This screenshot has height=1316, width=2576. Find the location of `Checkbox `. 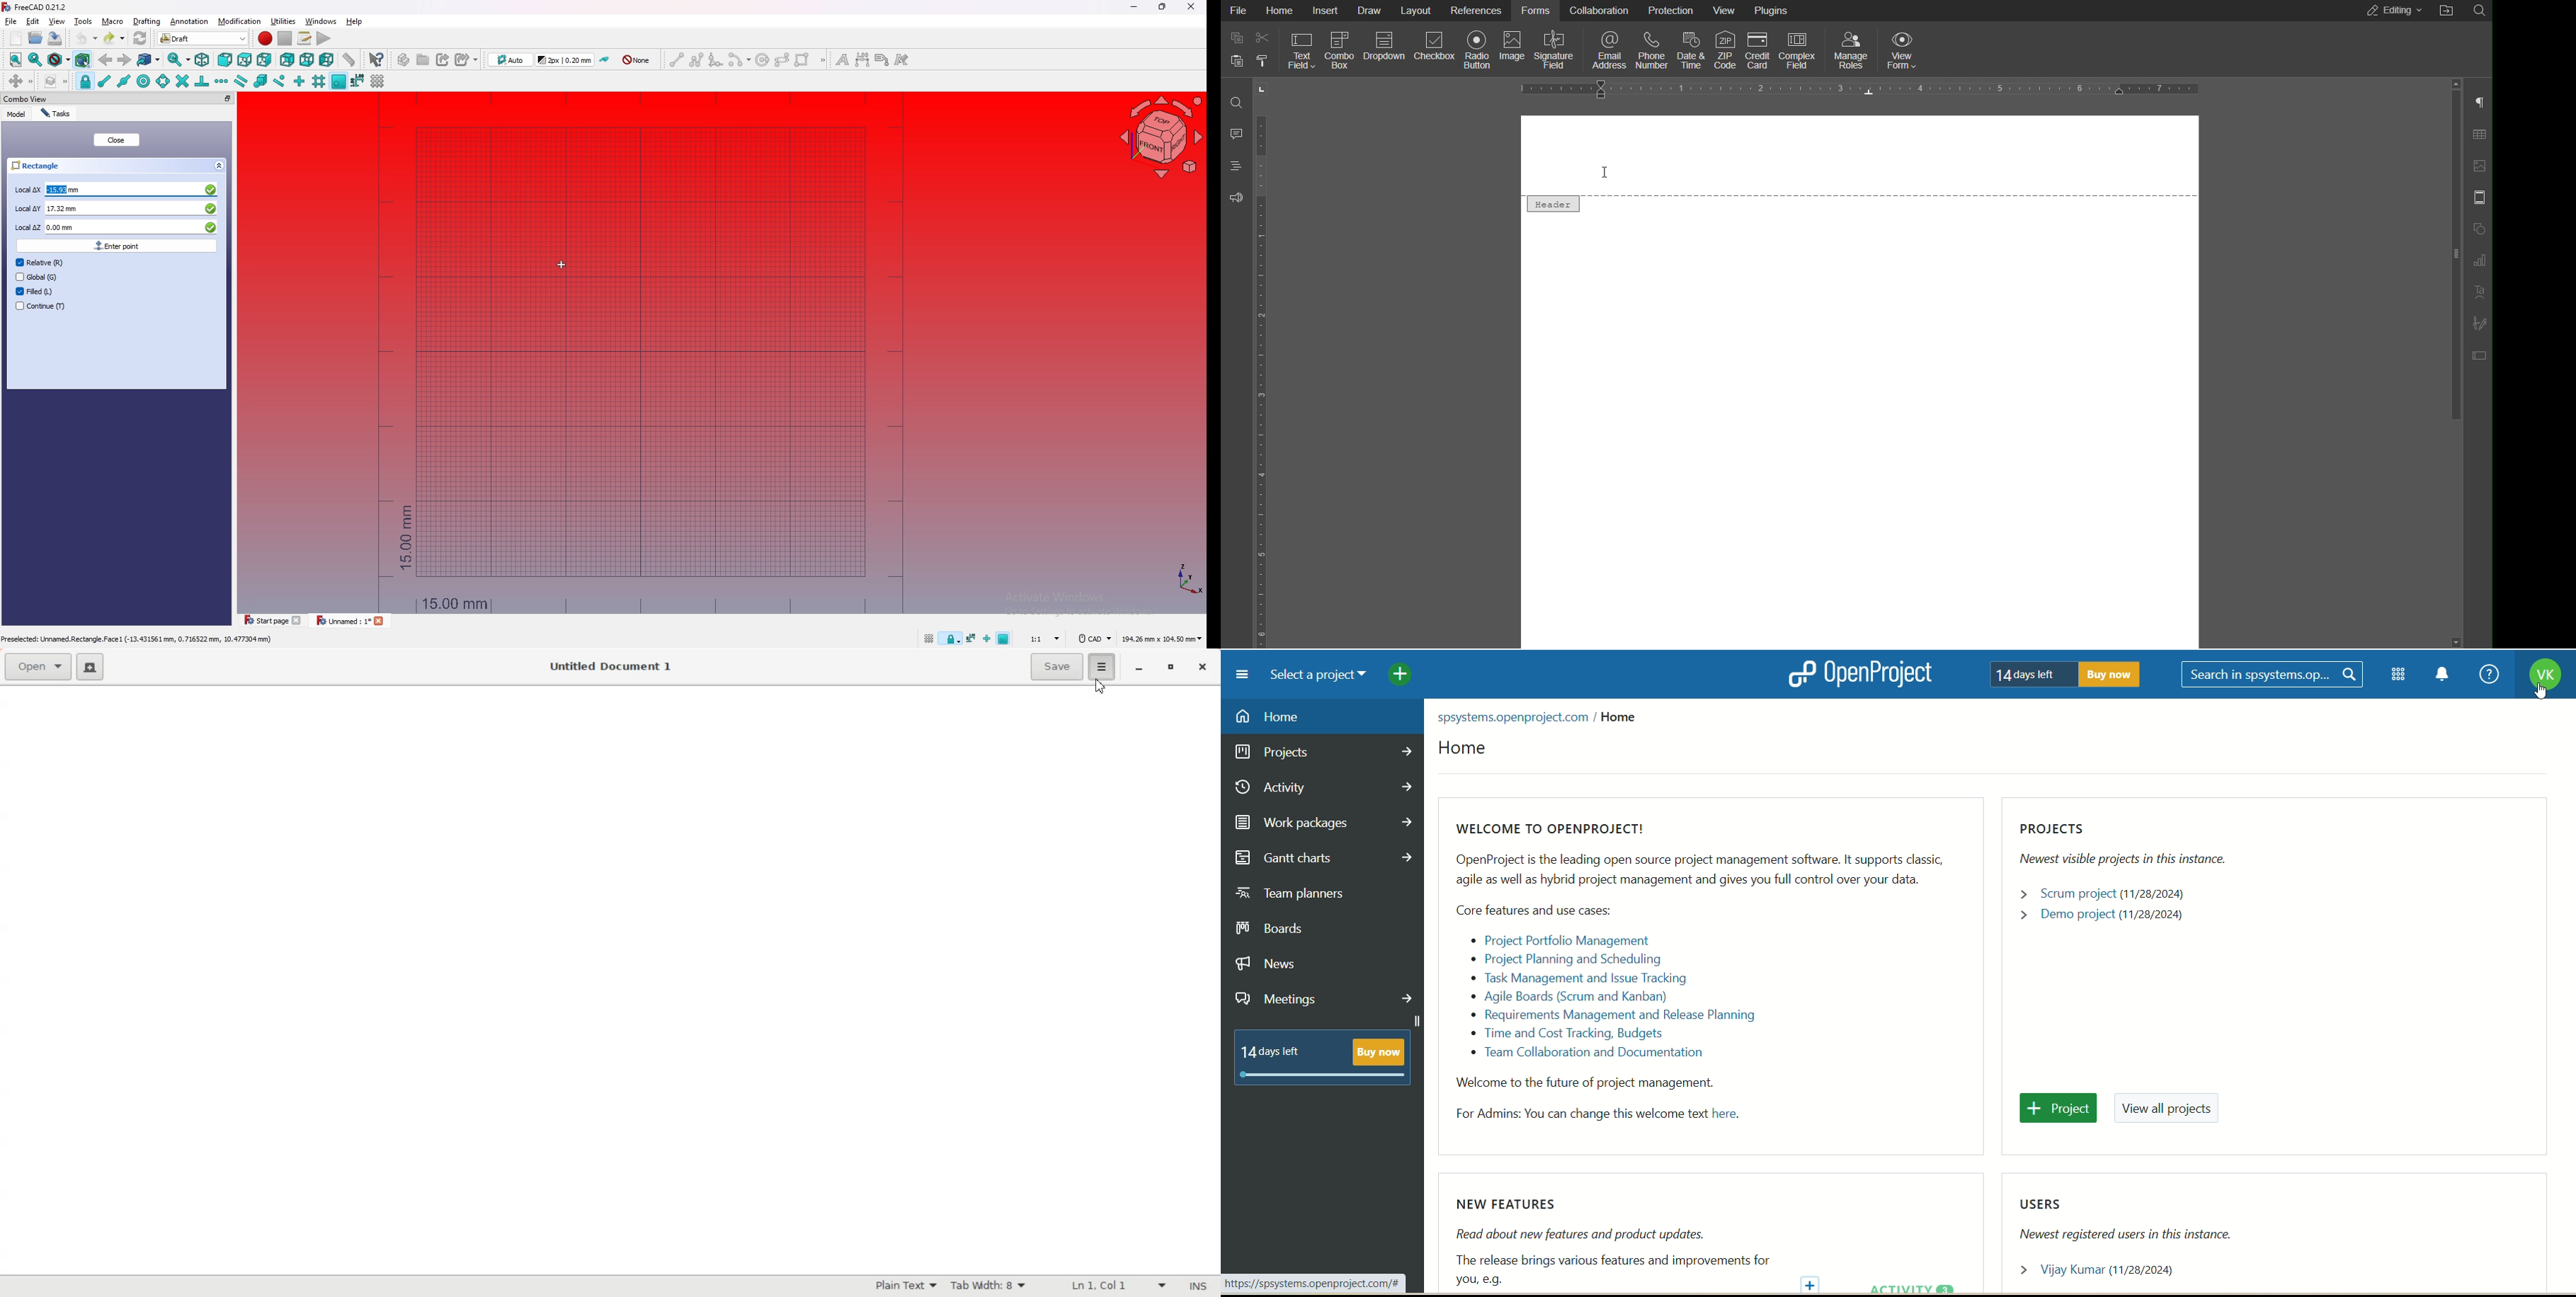

Checkbox  is located at coordinates (1434, 49).